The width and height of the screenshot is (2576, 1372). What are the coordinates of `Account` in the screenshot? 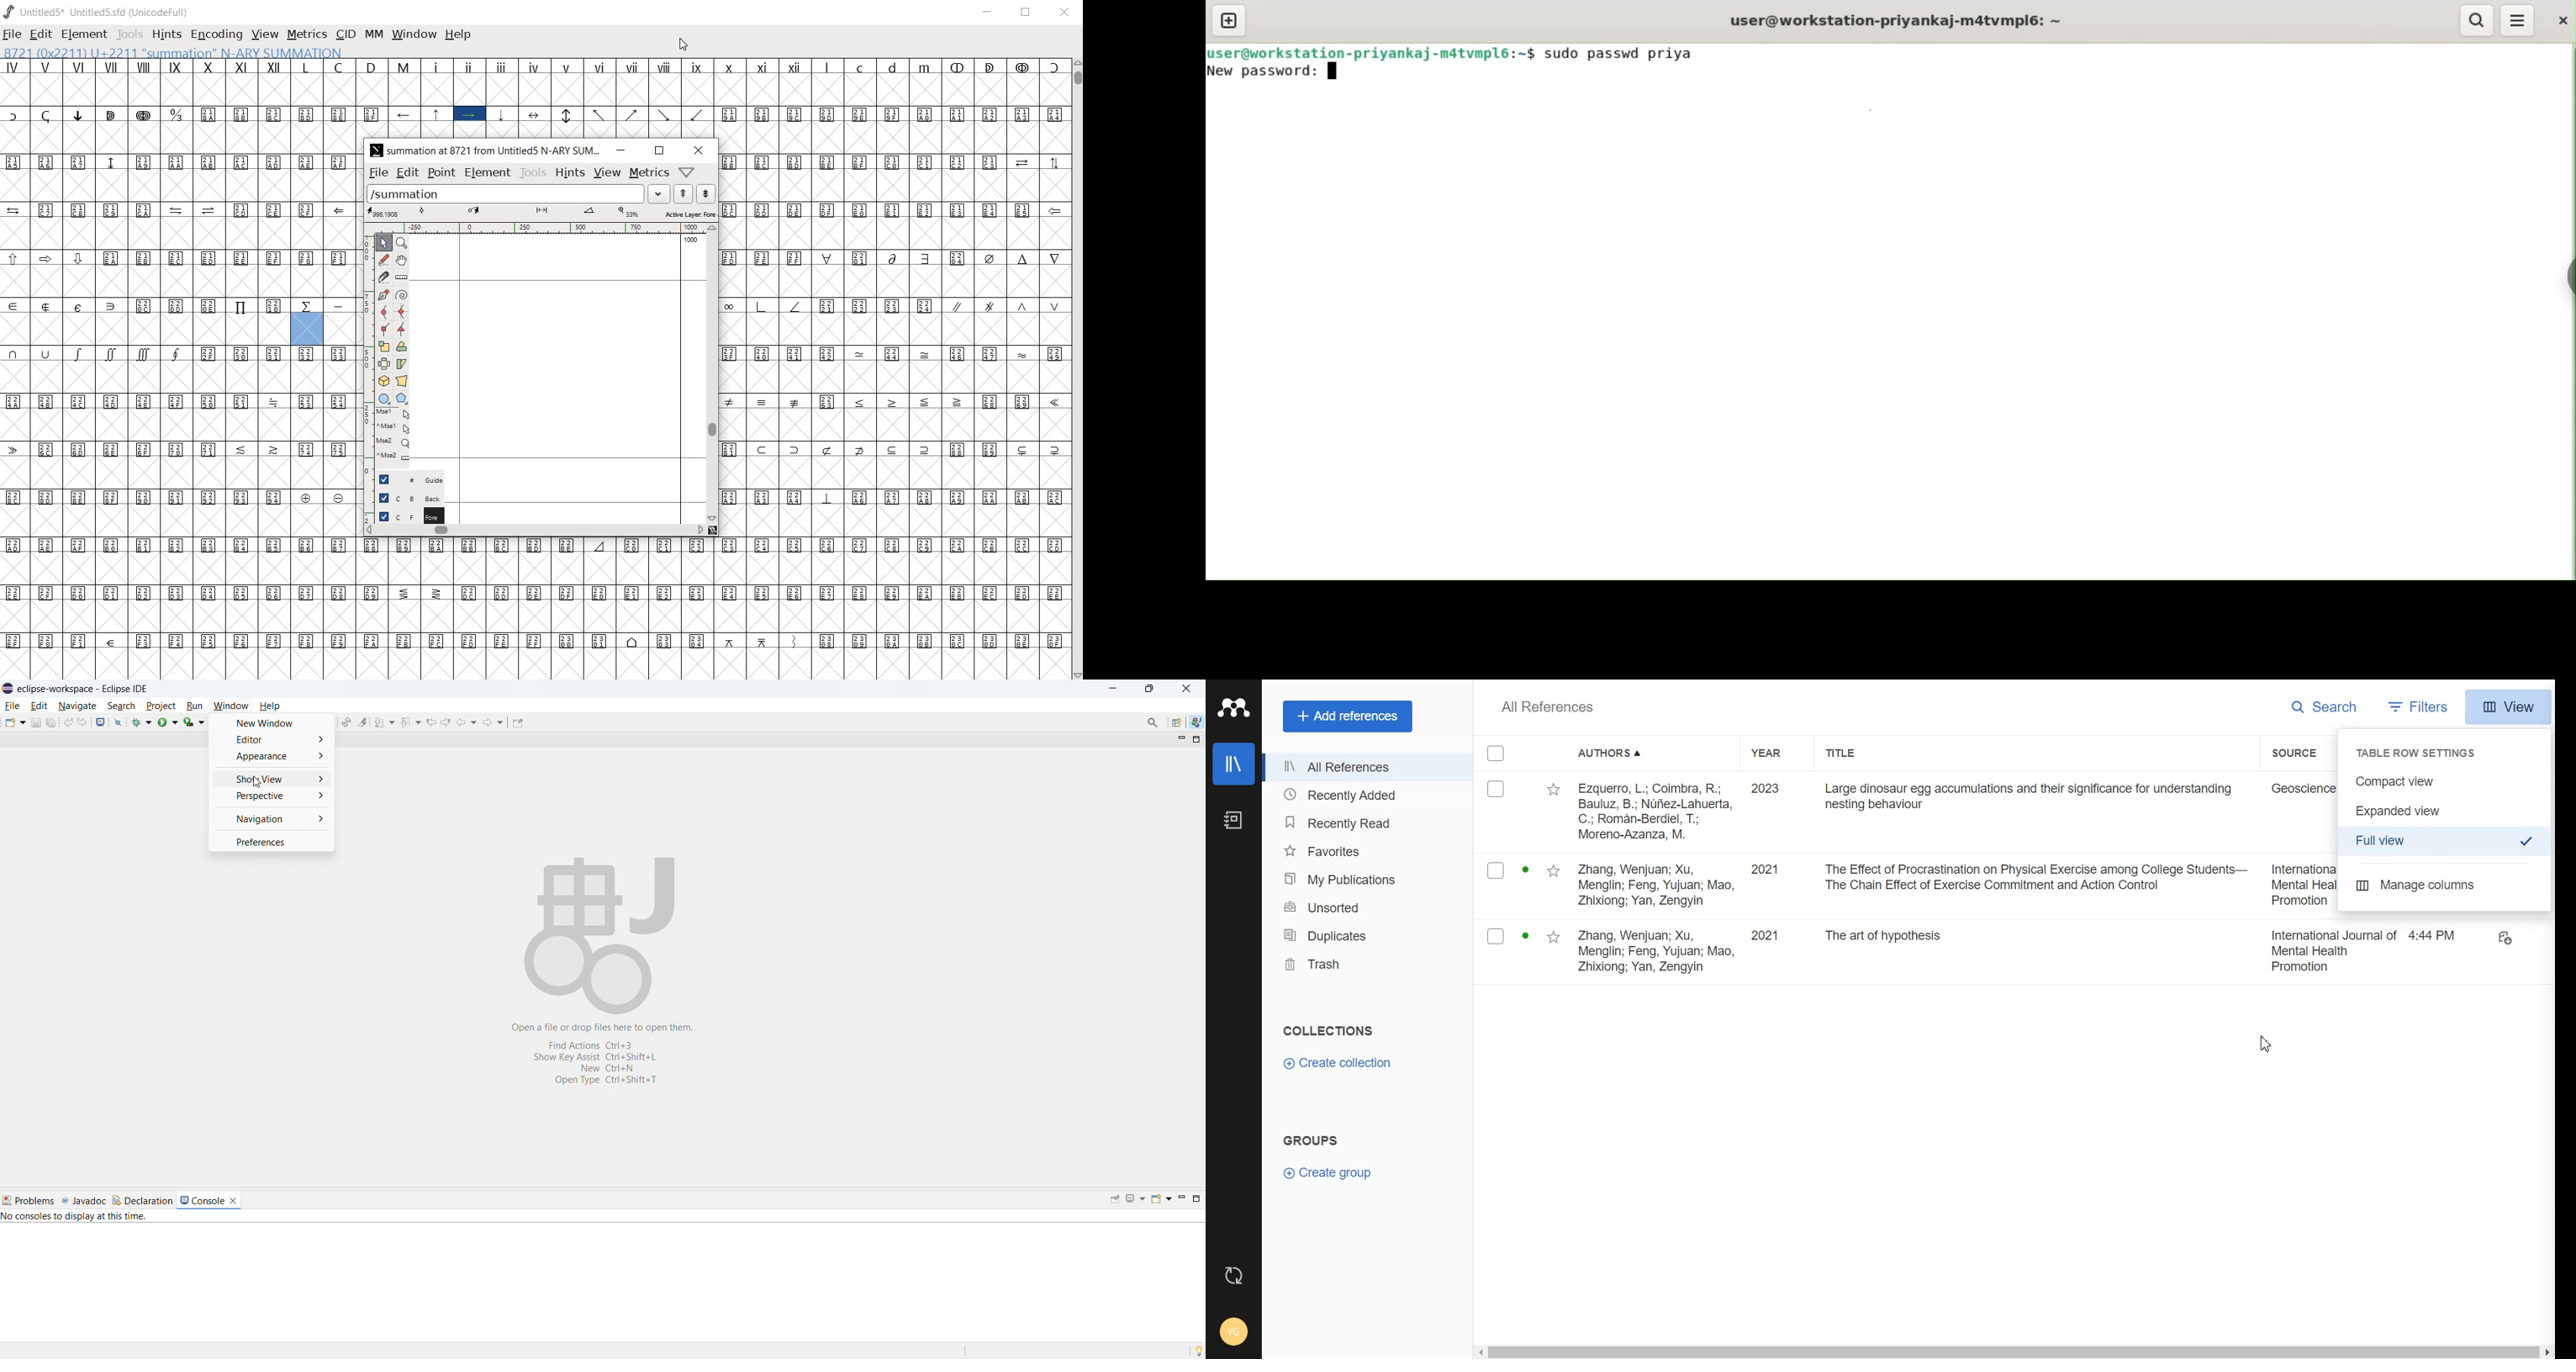 It's located at (1234, 1332).